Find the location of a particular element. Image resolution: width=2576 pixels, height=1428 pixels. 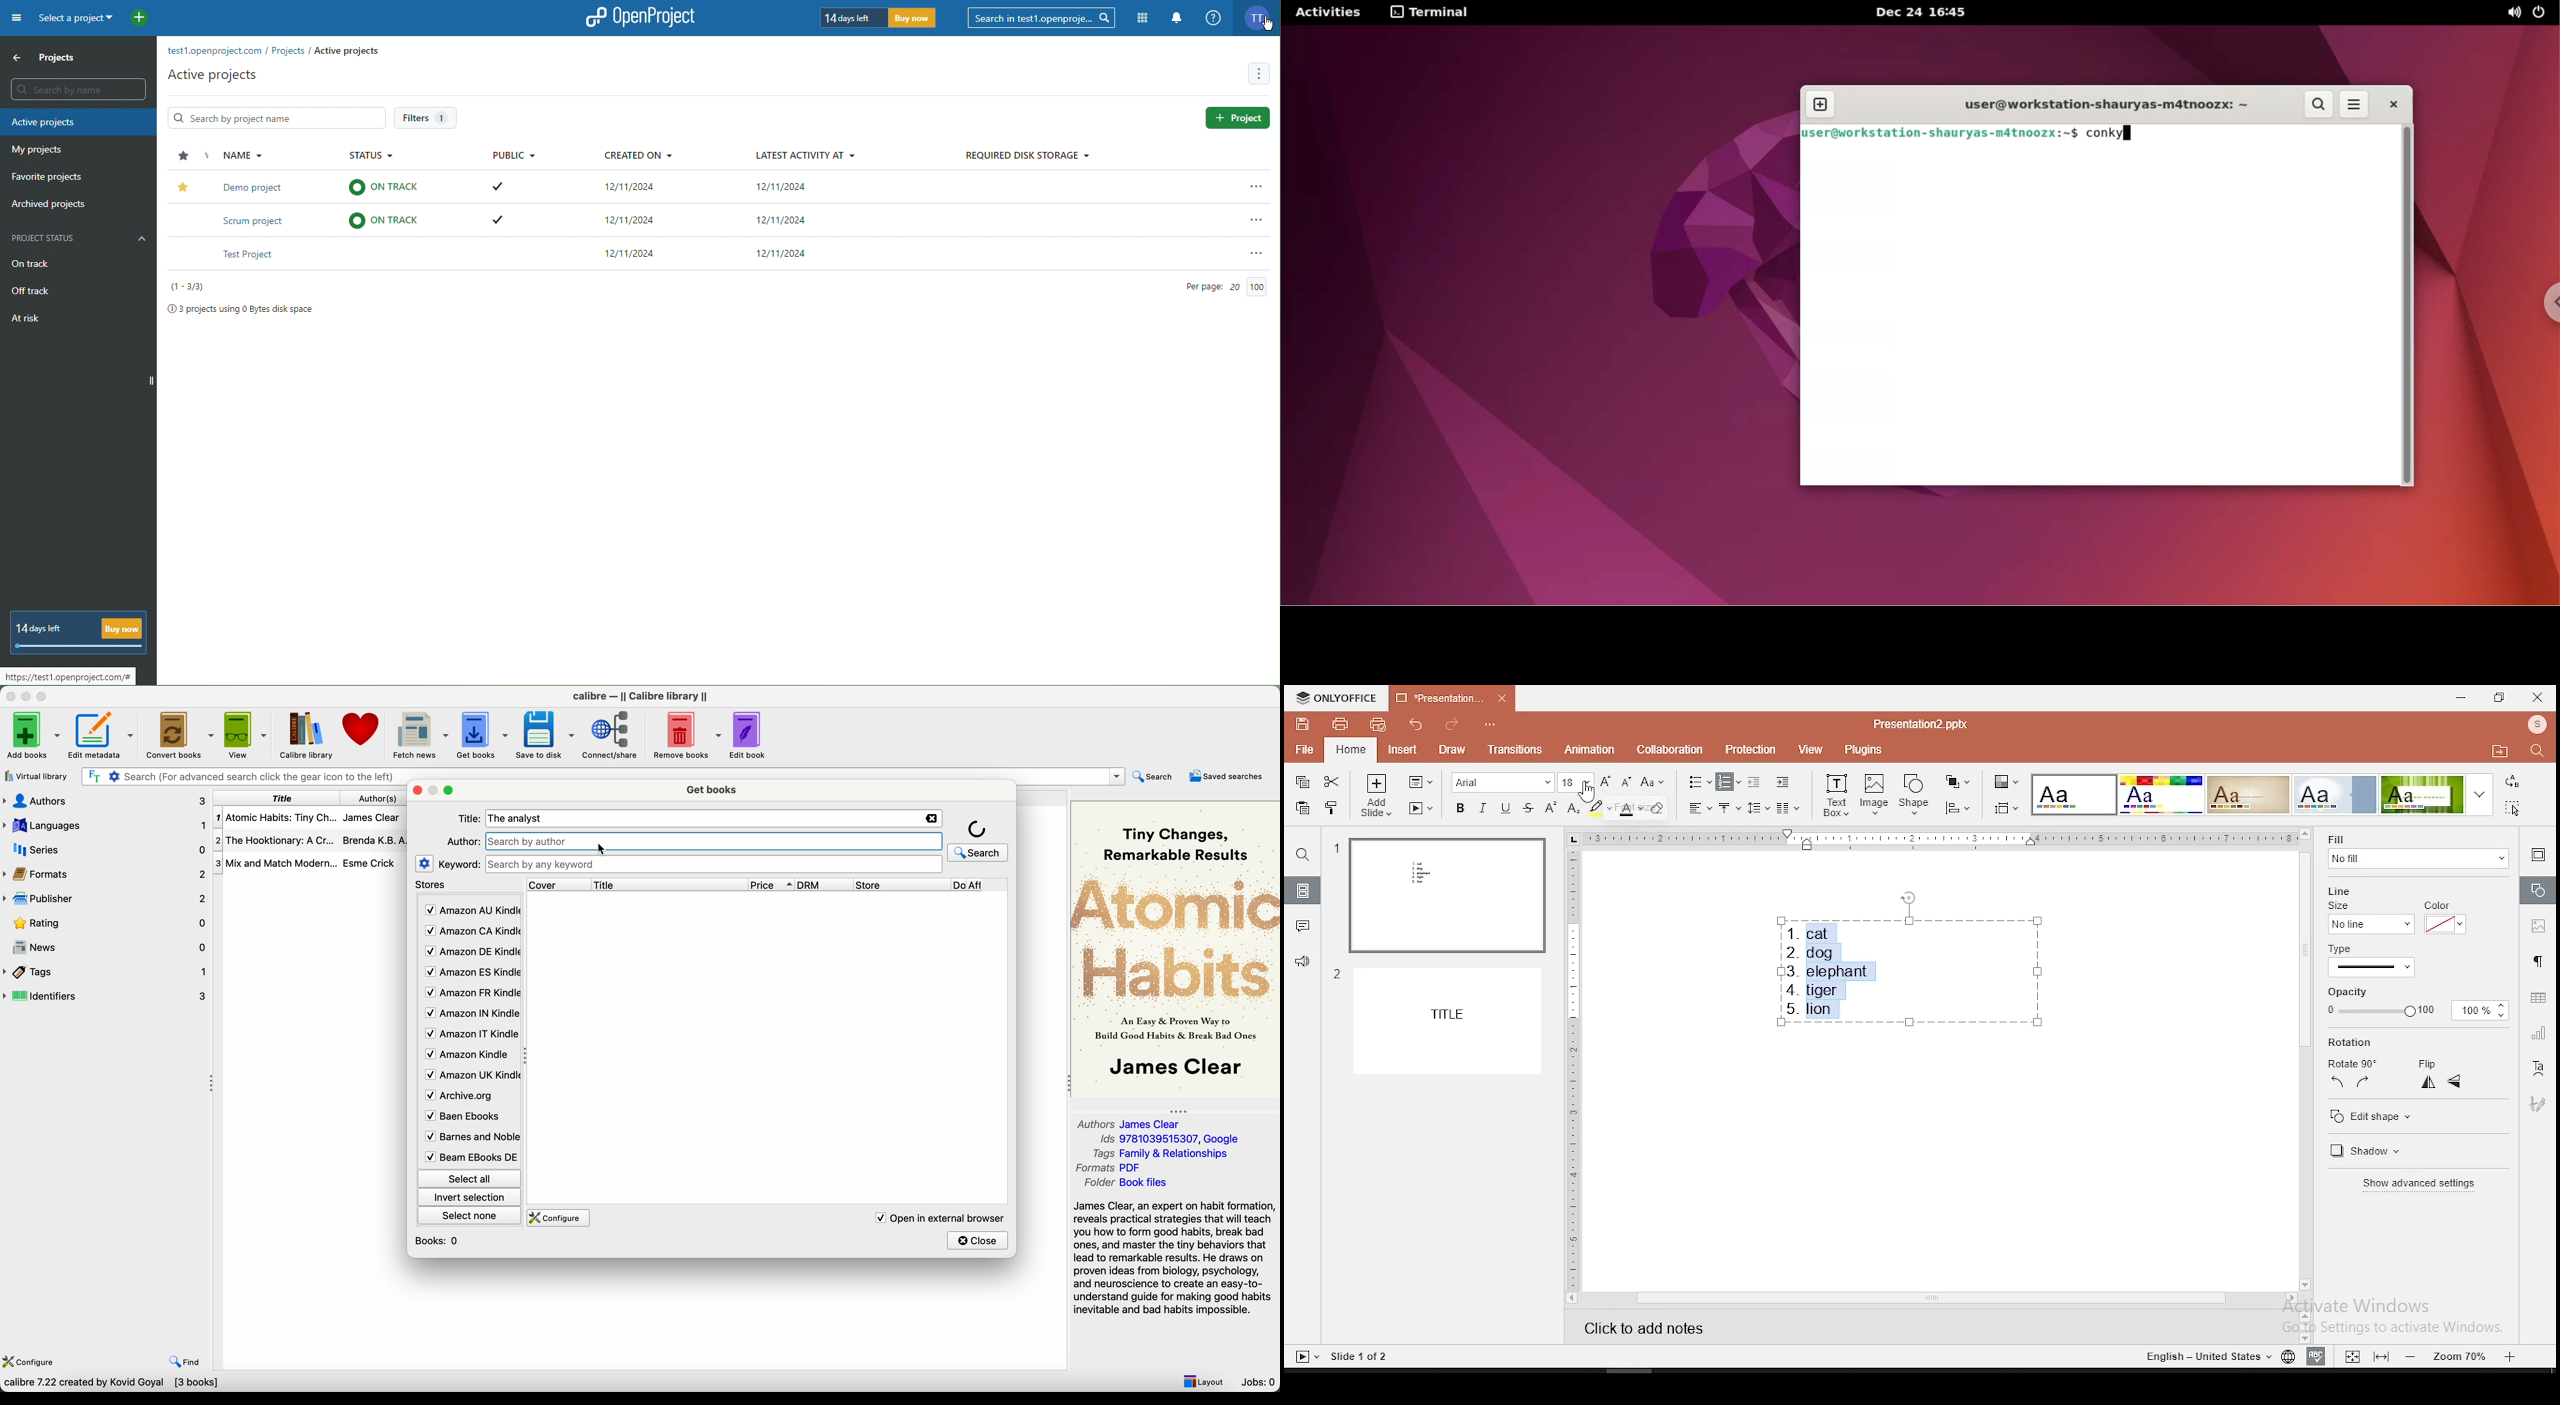

Amazon ES Kindle is located at coordinates (471, 974).